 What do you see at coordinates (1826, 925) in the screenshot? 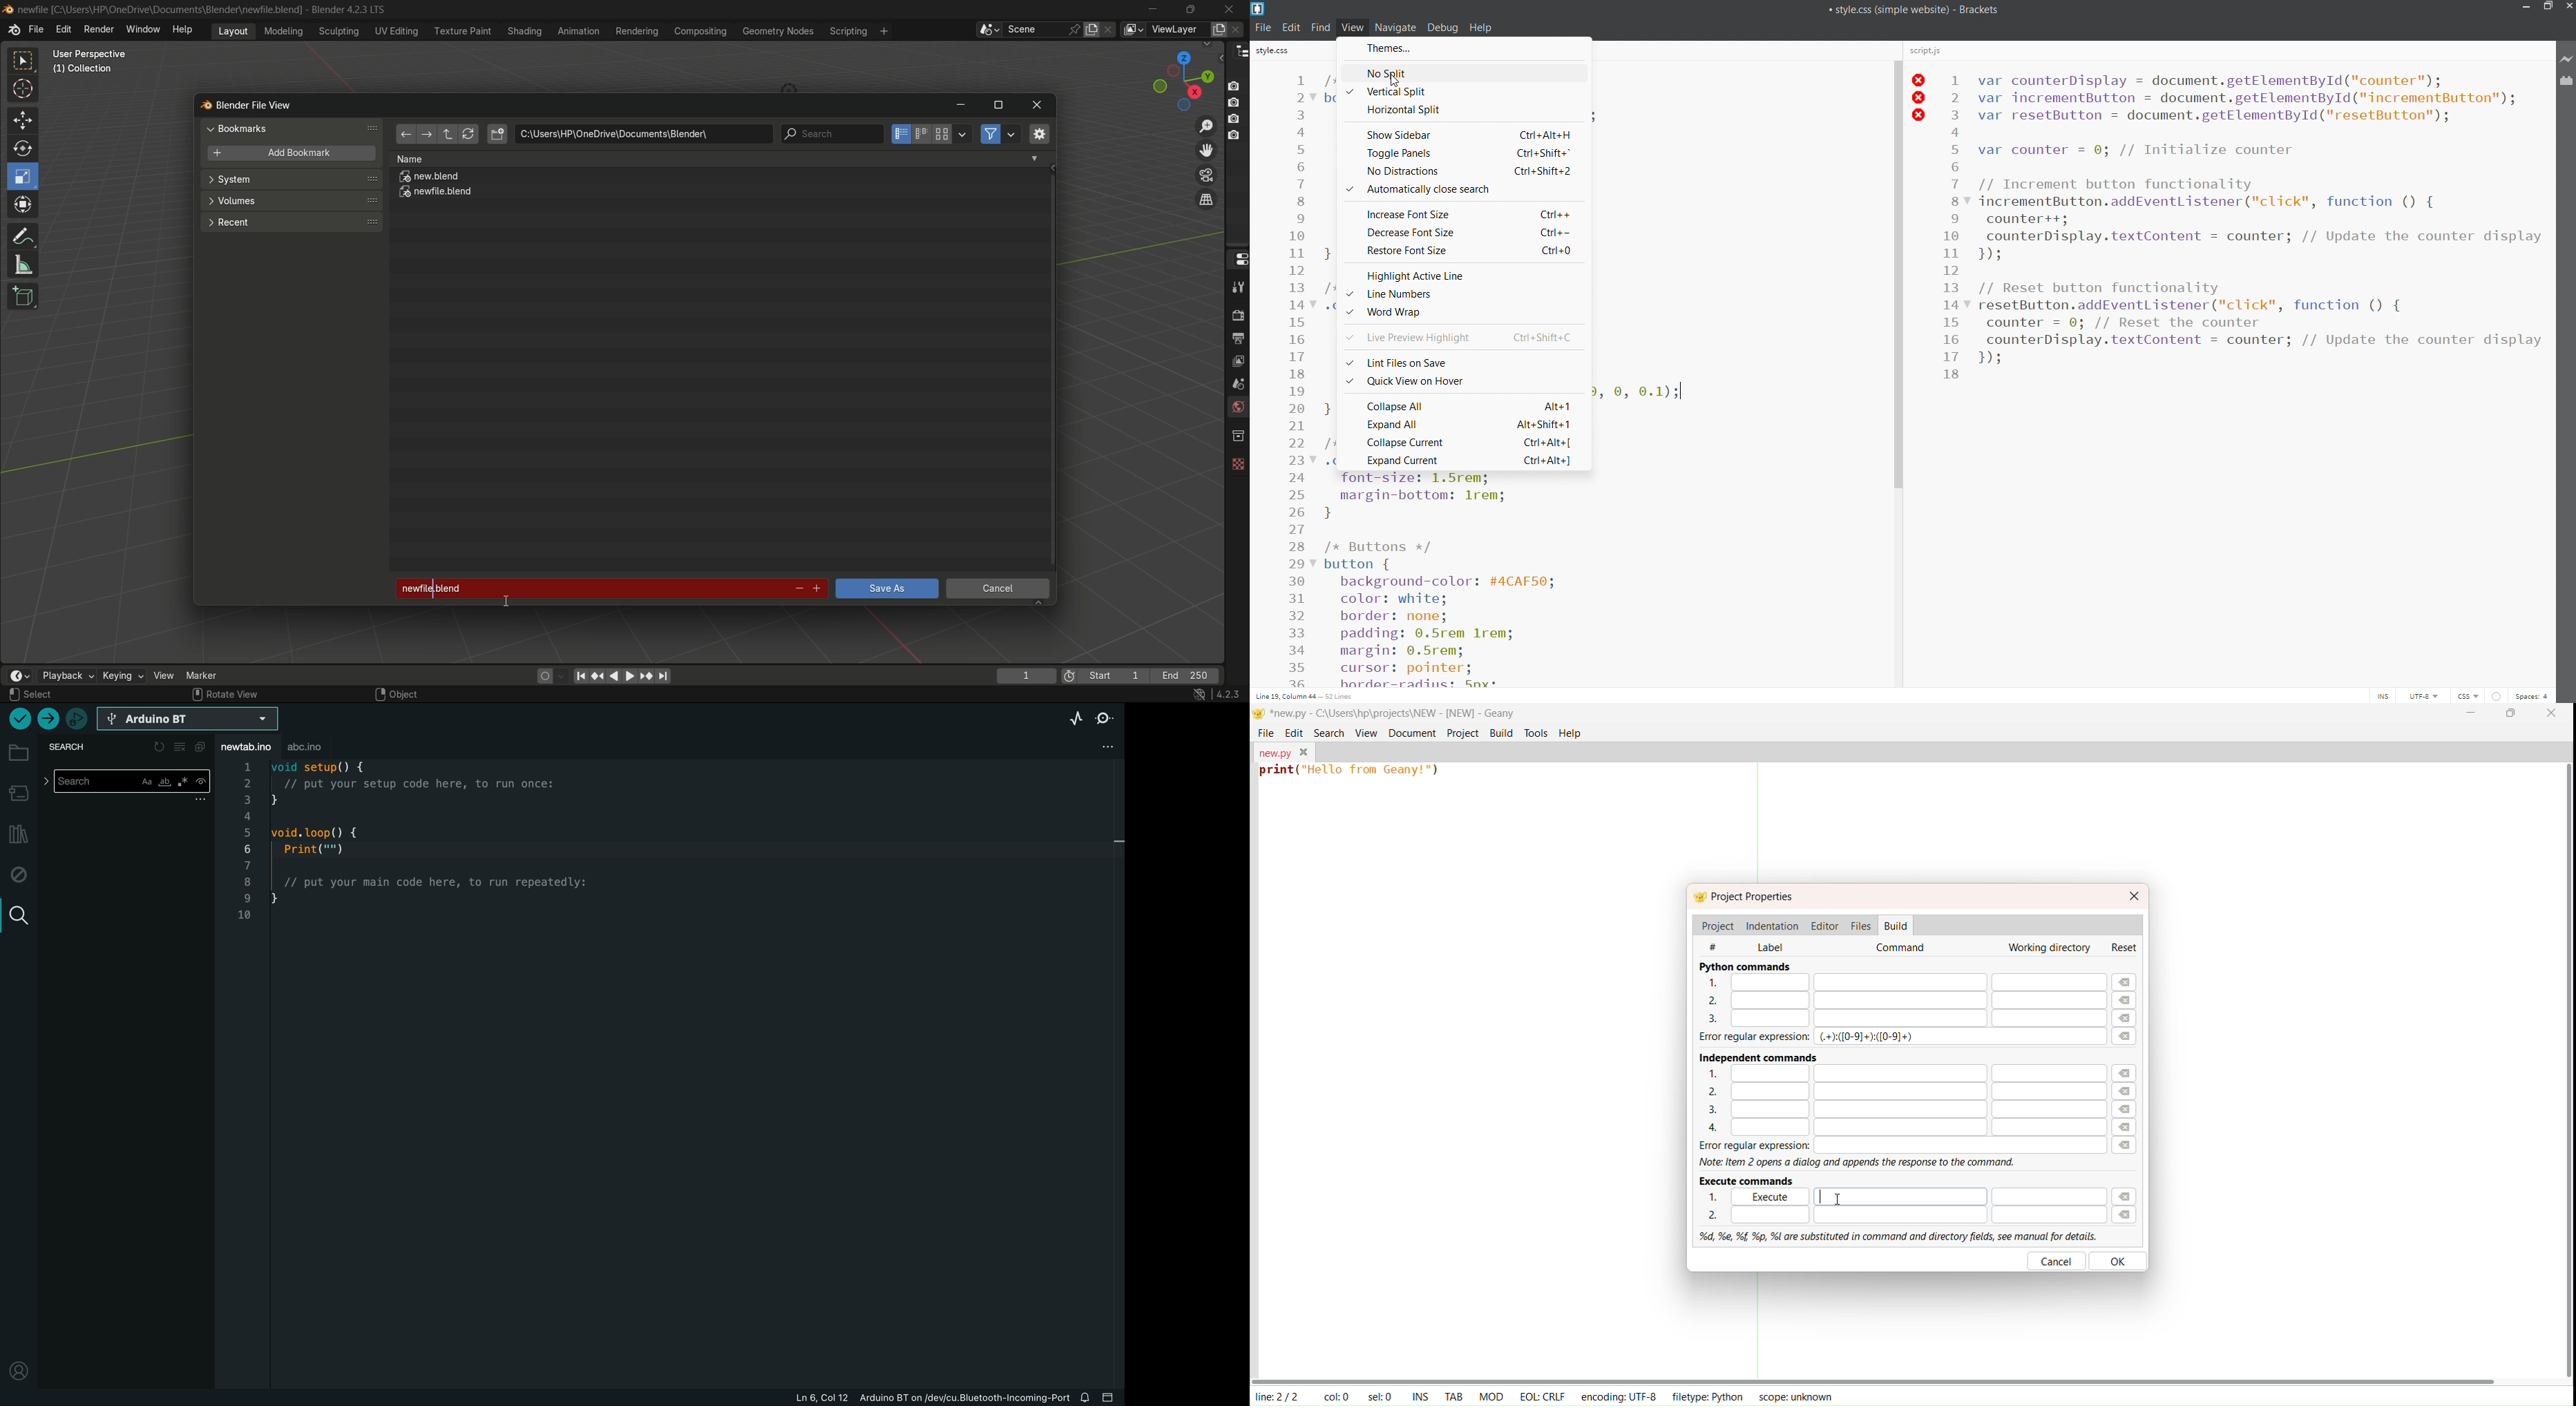
I see `editor` at bounding box center [1826, 925].